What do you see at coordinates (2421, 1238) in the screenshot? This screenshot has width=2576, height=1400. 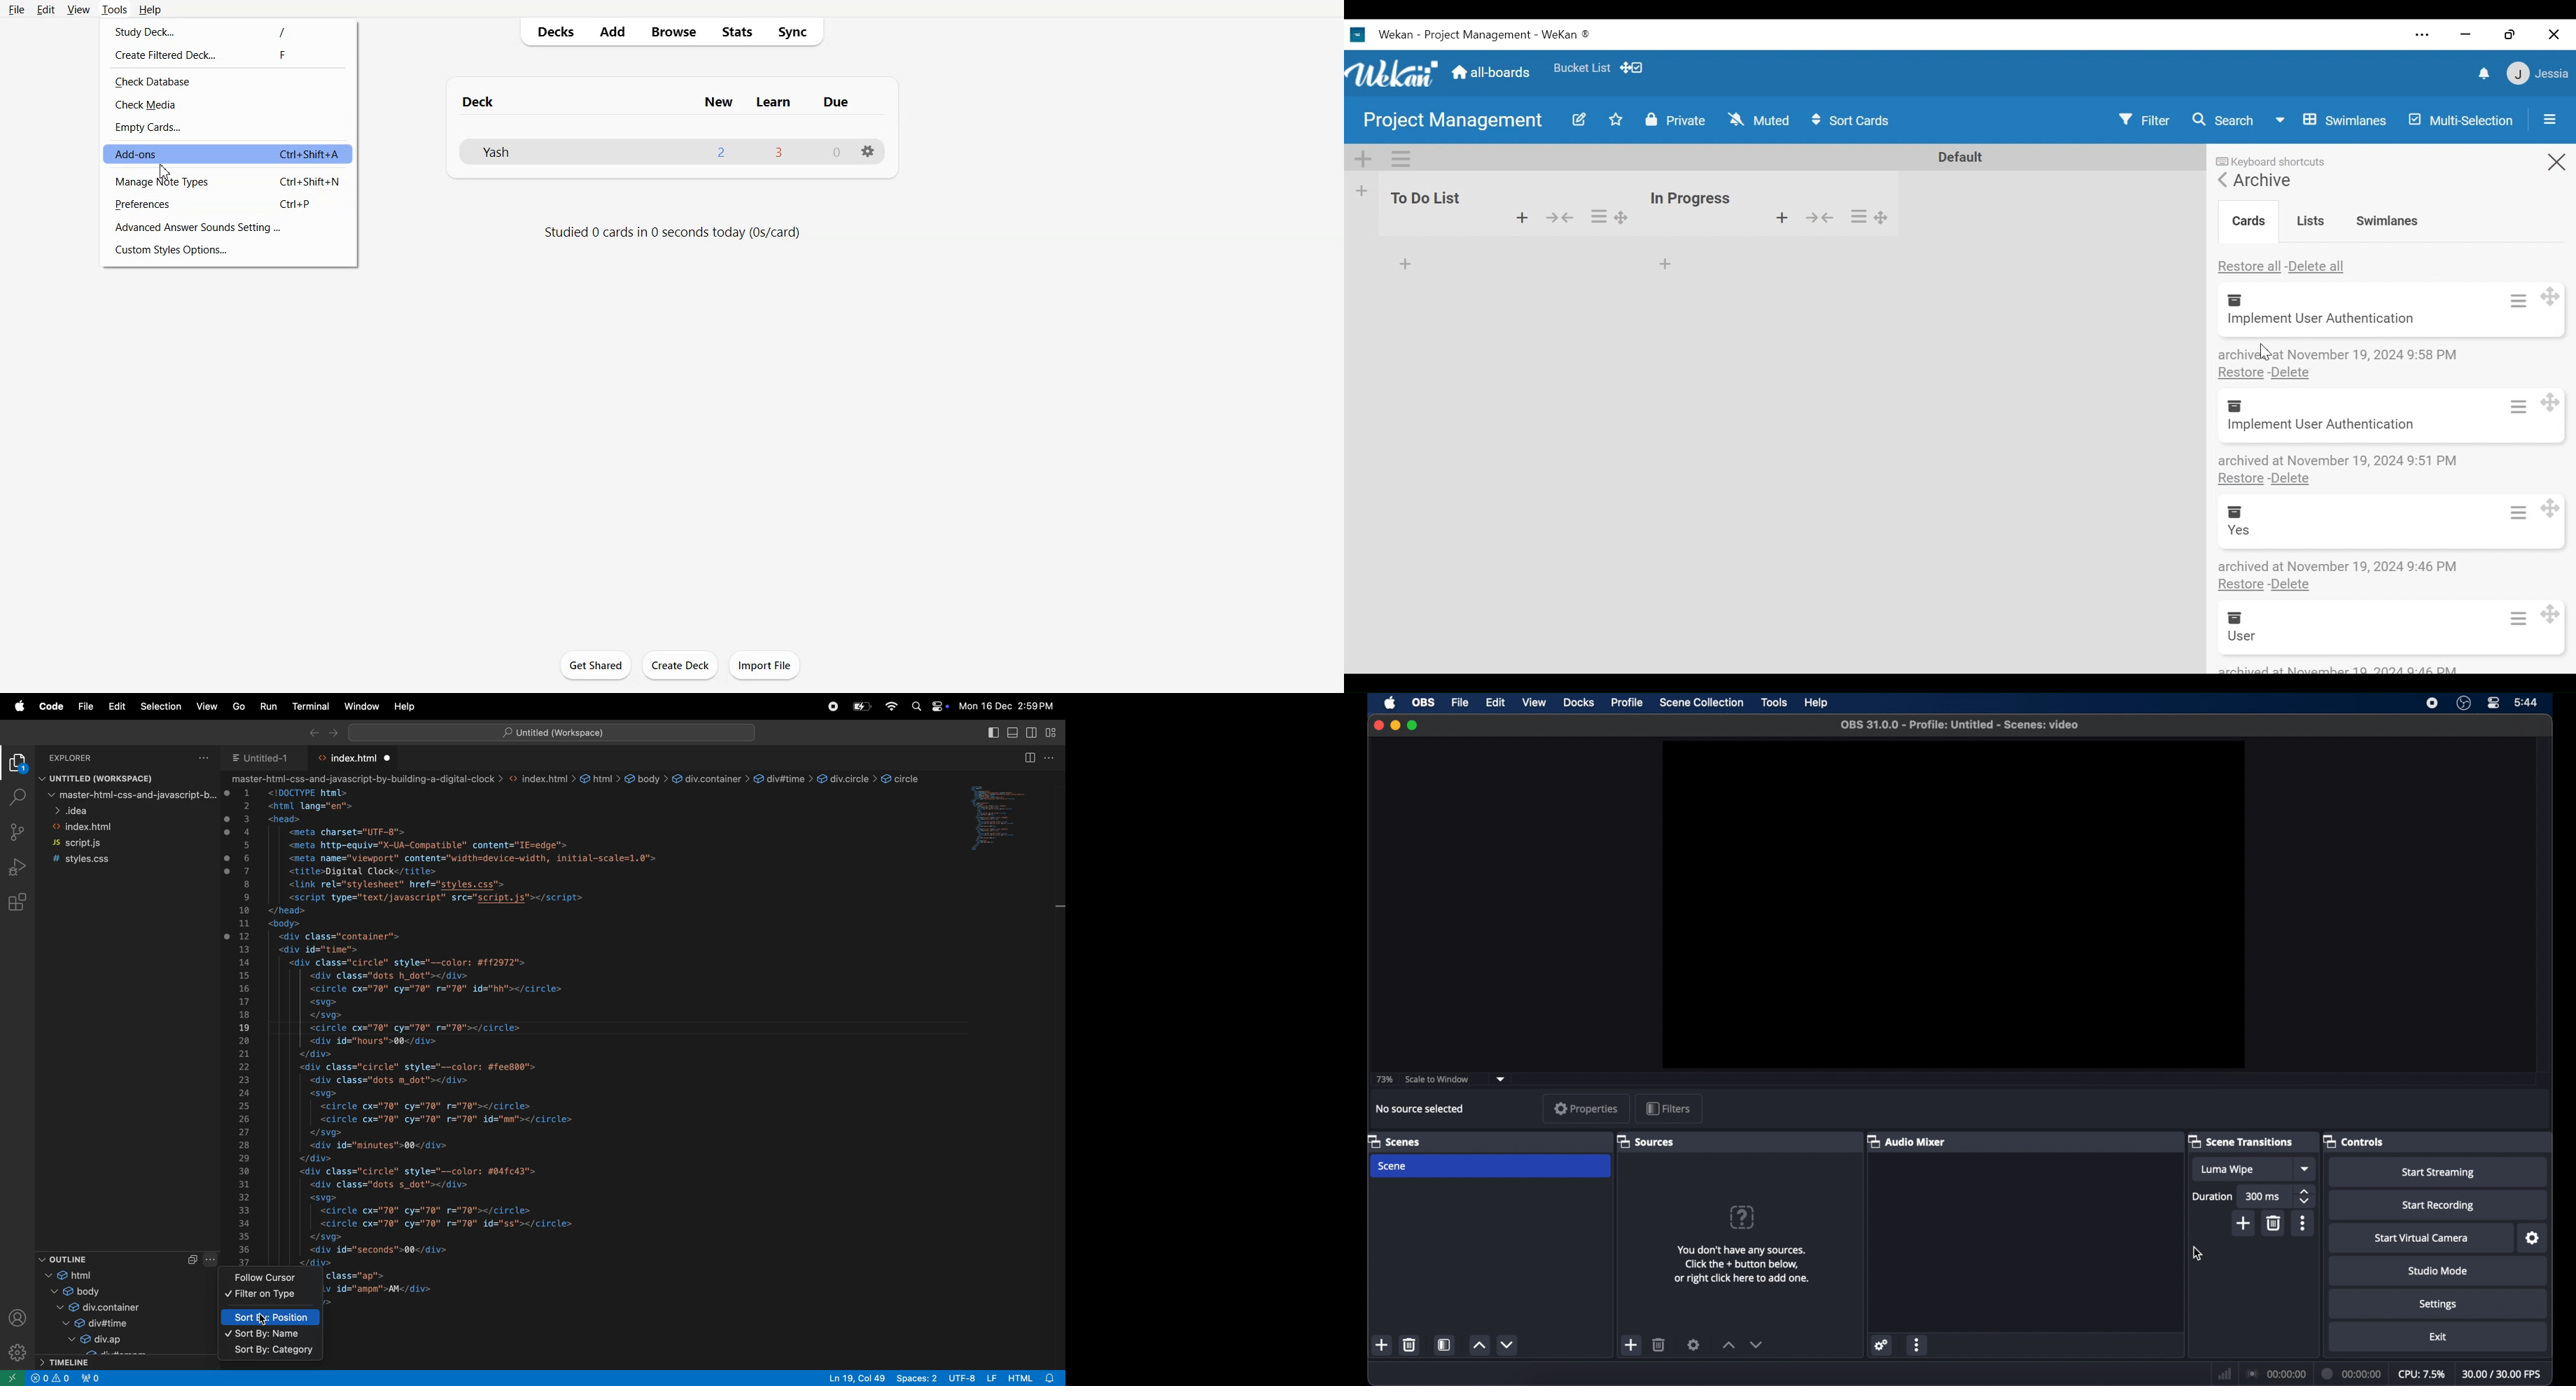 I see `start virtual camera` at bounding box center [2421, 1238].